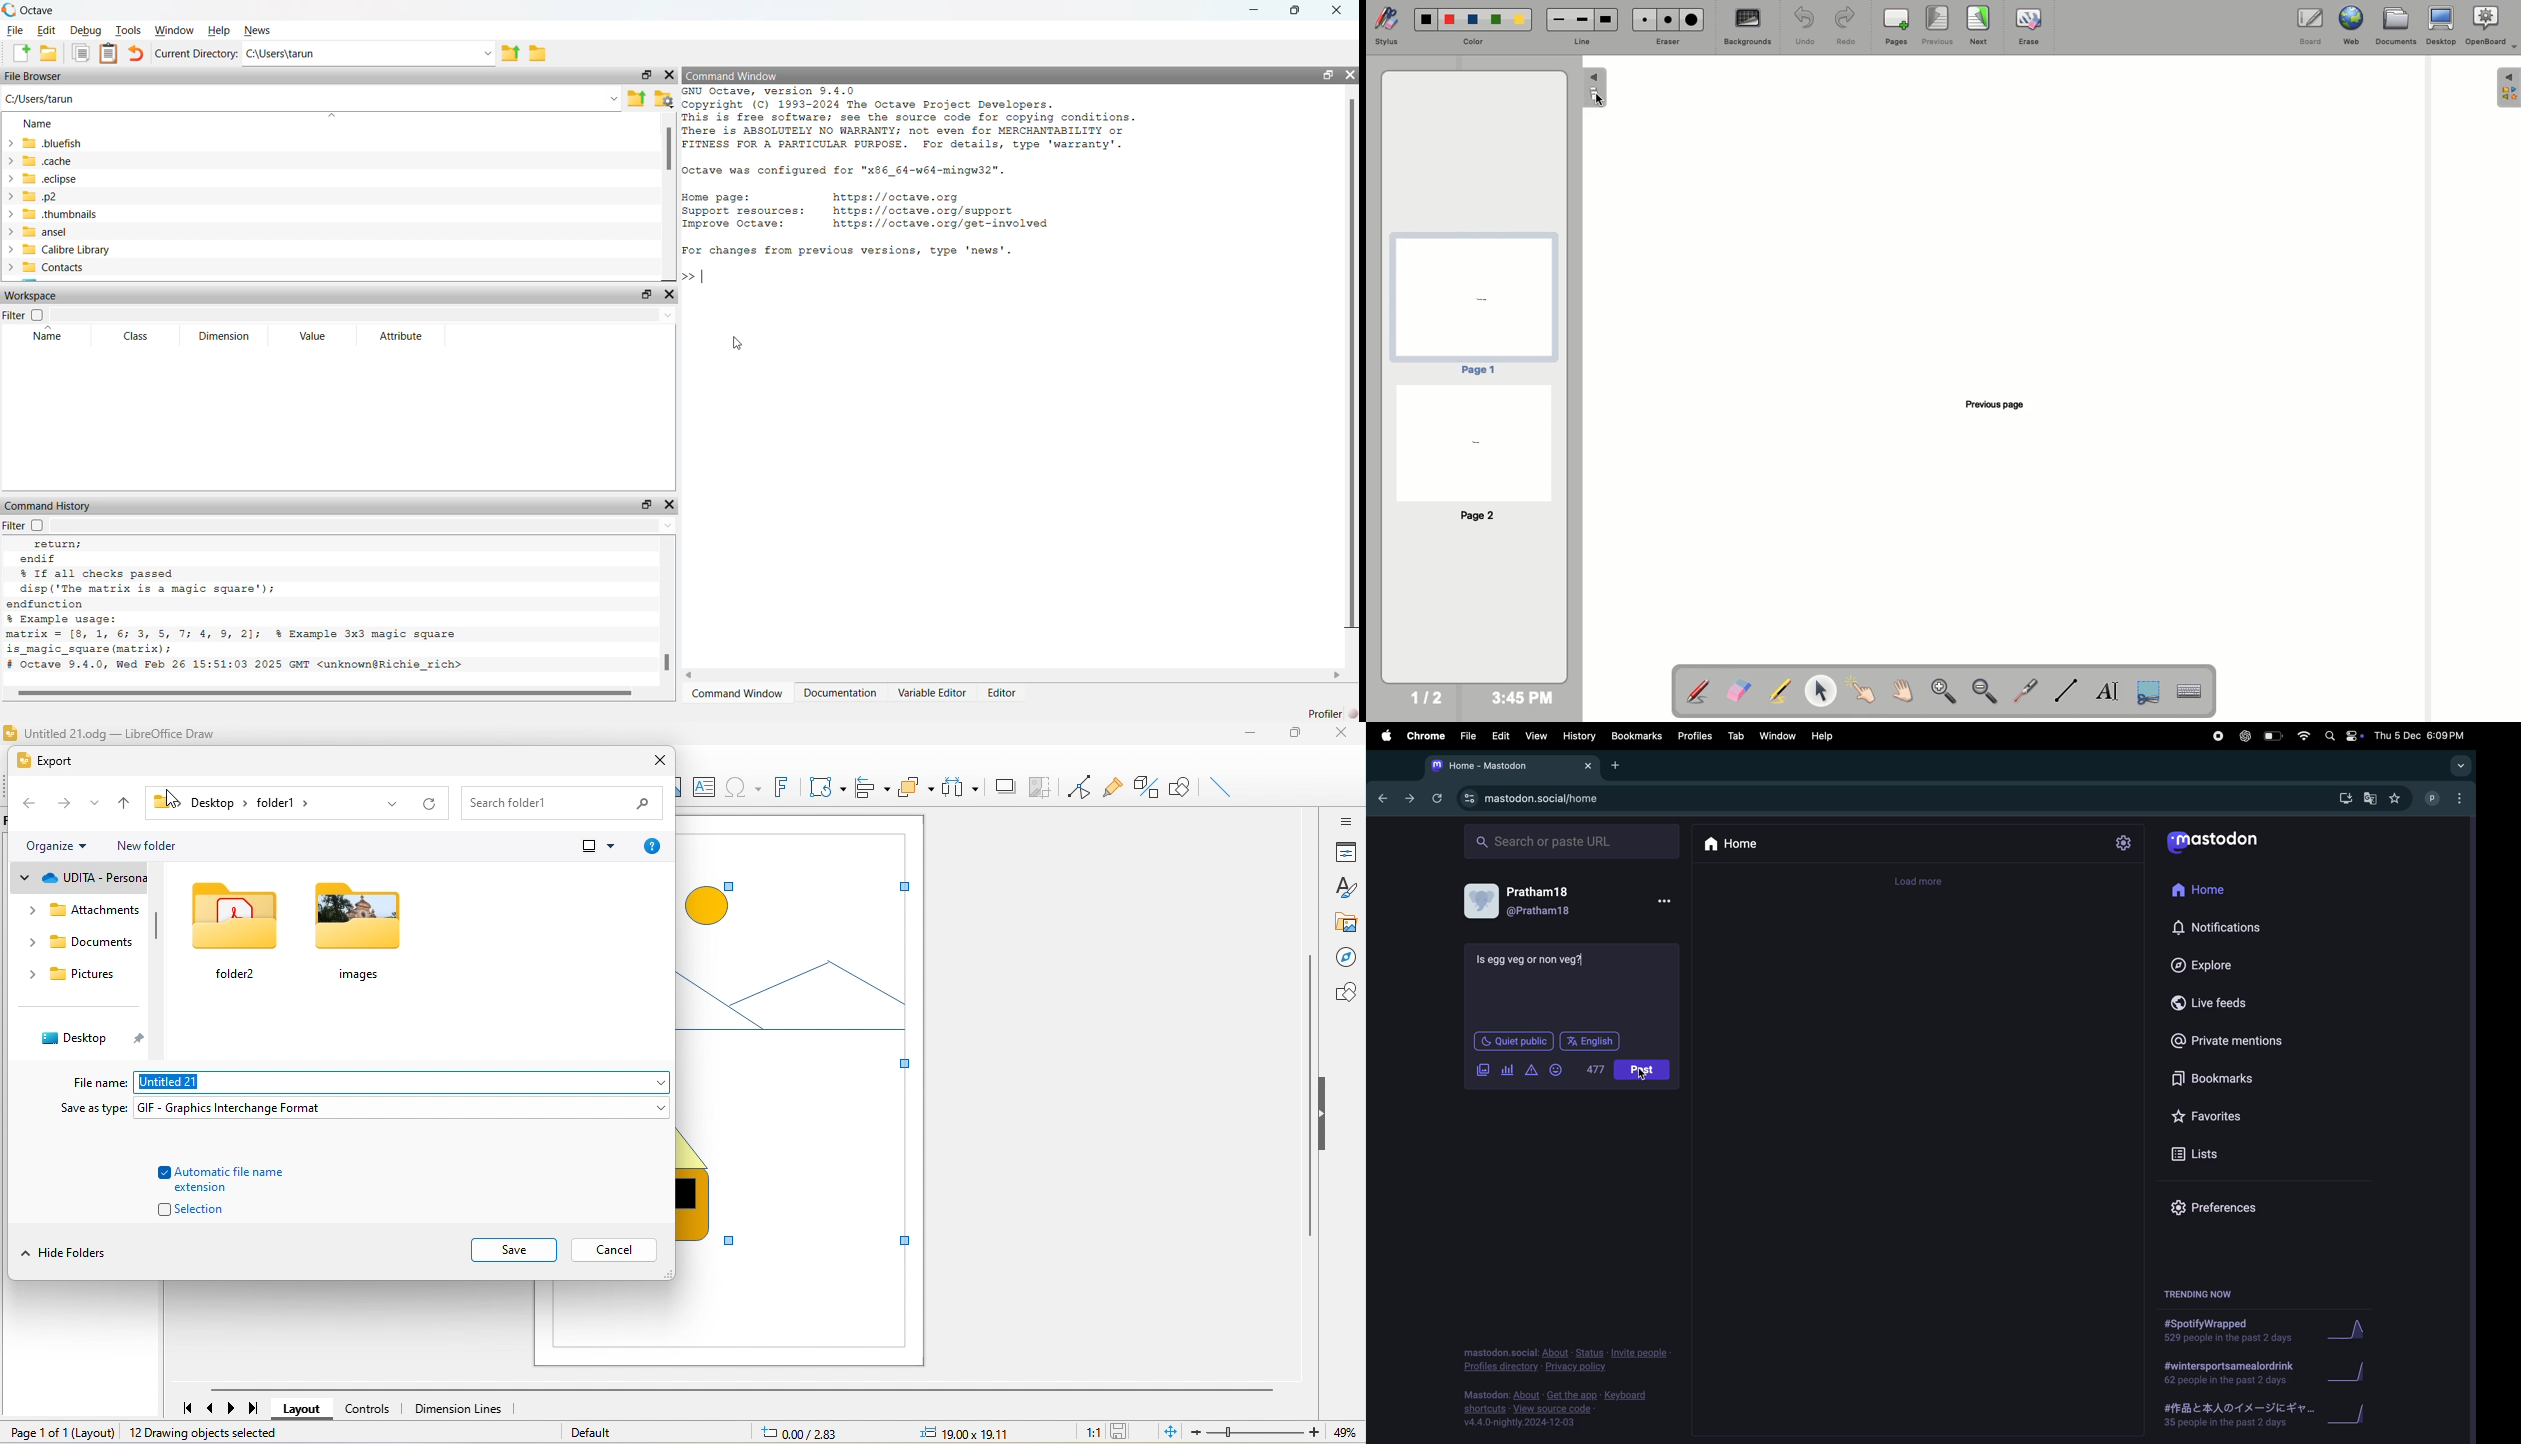 This screenshot has height=1456, width=2548. What do you see at coordinates (78, 942) in the screenshot?
I see ` Documents` at bounding box center [78, 942].